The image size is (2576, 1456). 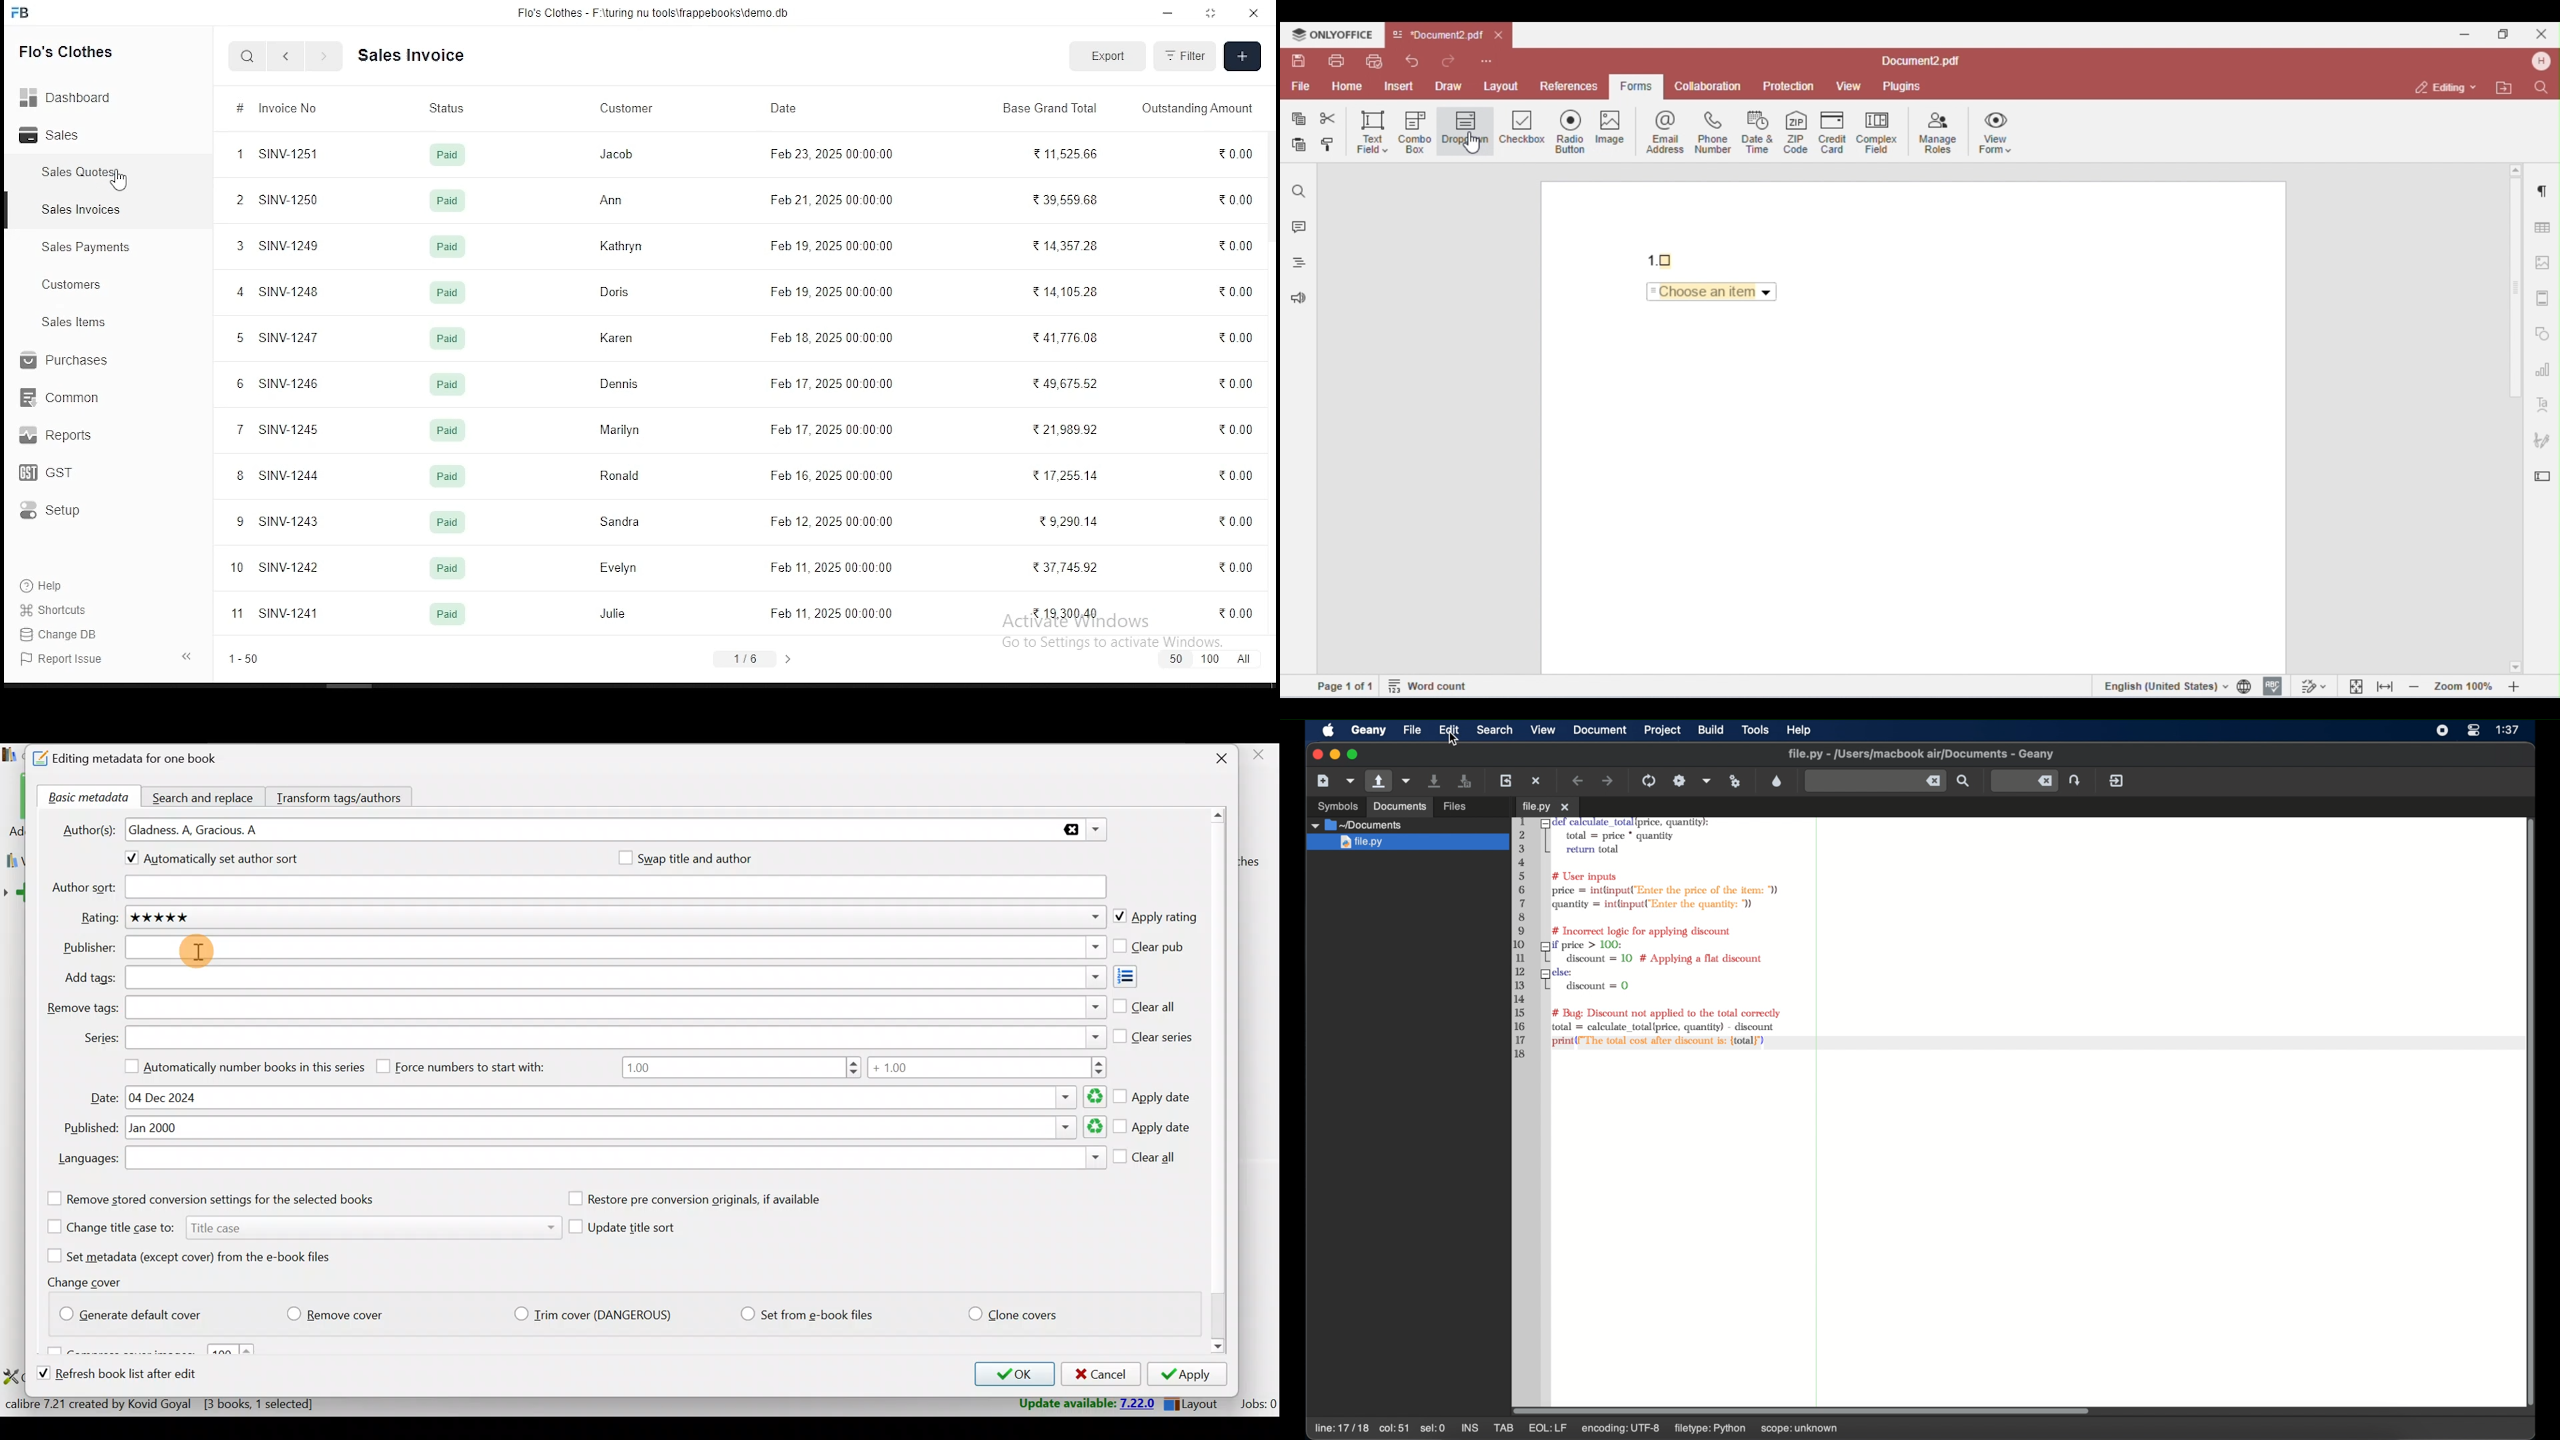 I want to click on 0.00, so click(x=1233, y=152).